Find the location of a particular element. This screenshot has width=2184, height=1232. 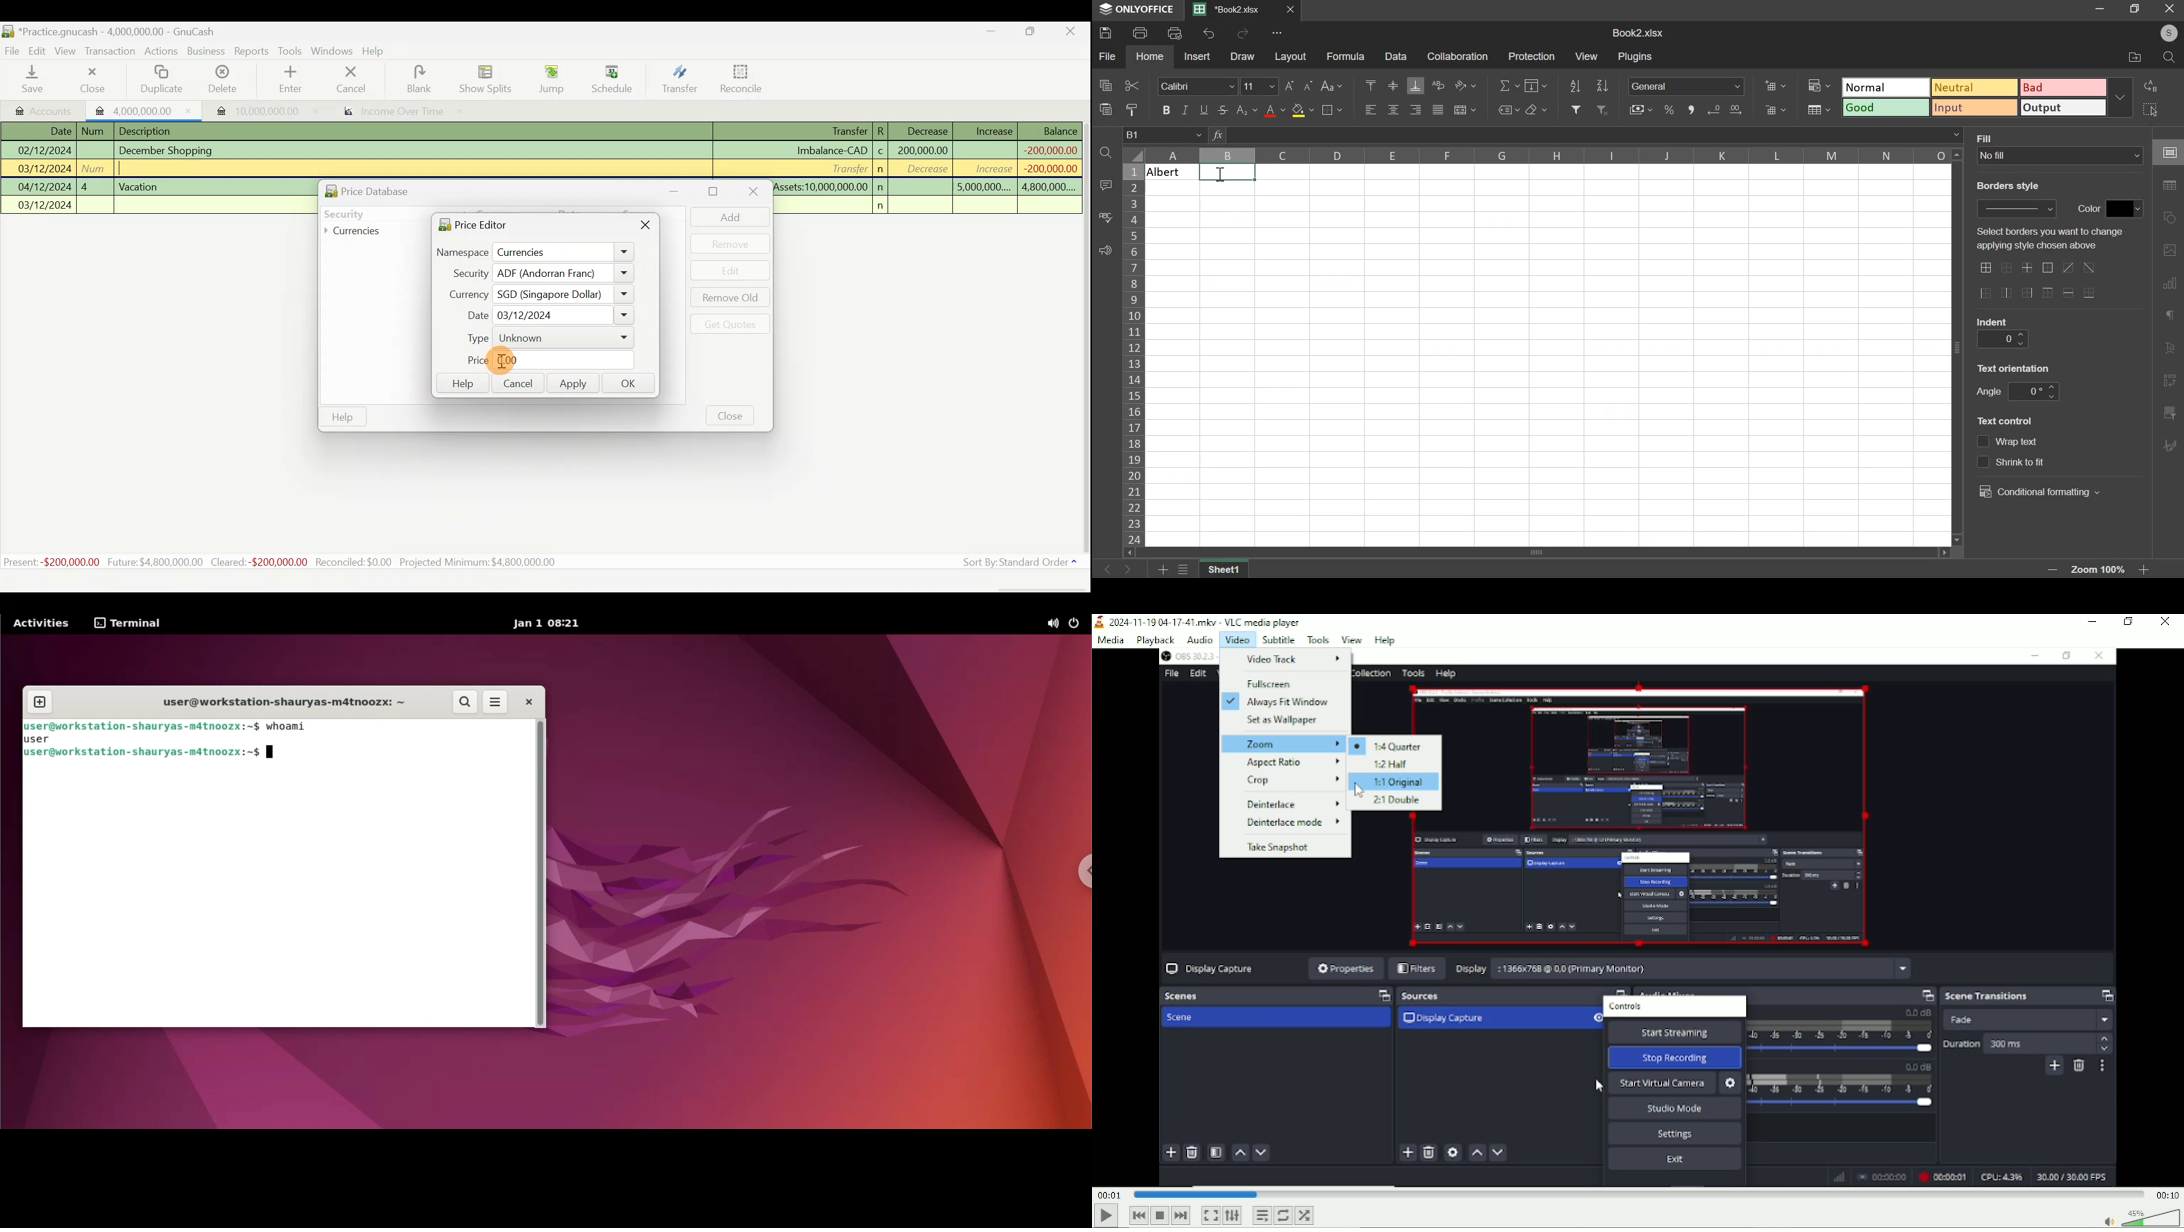

border options is located at coordinates (2040, 282).